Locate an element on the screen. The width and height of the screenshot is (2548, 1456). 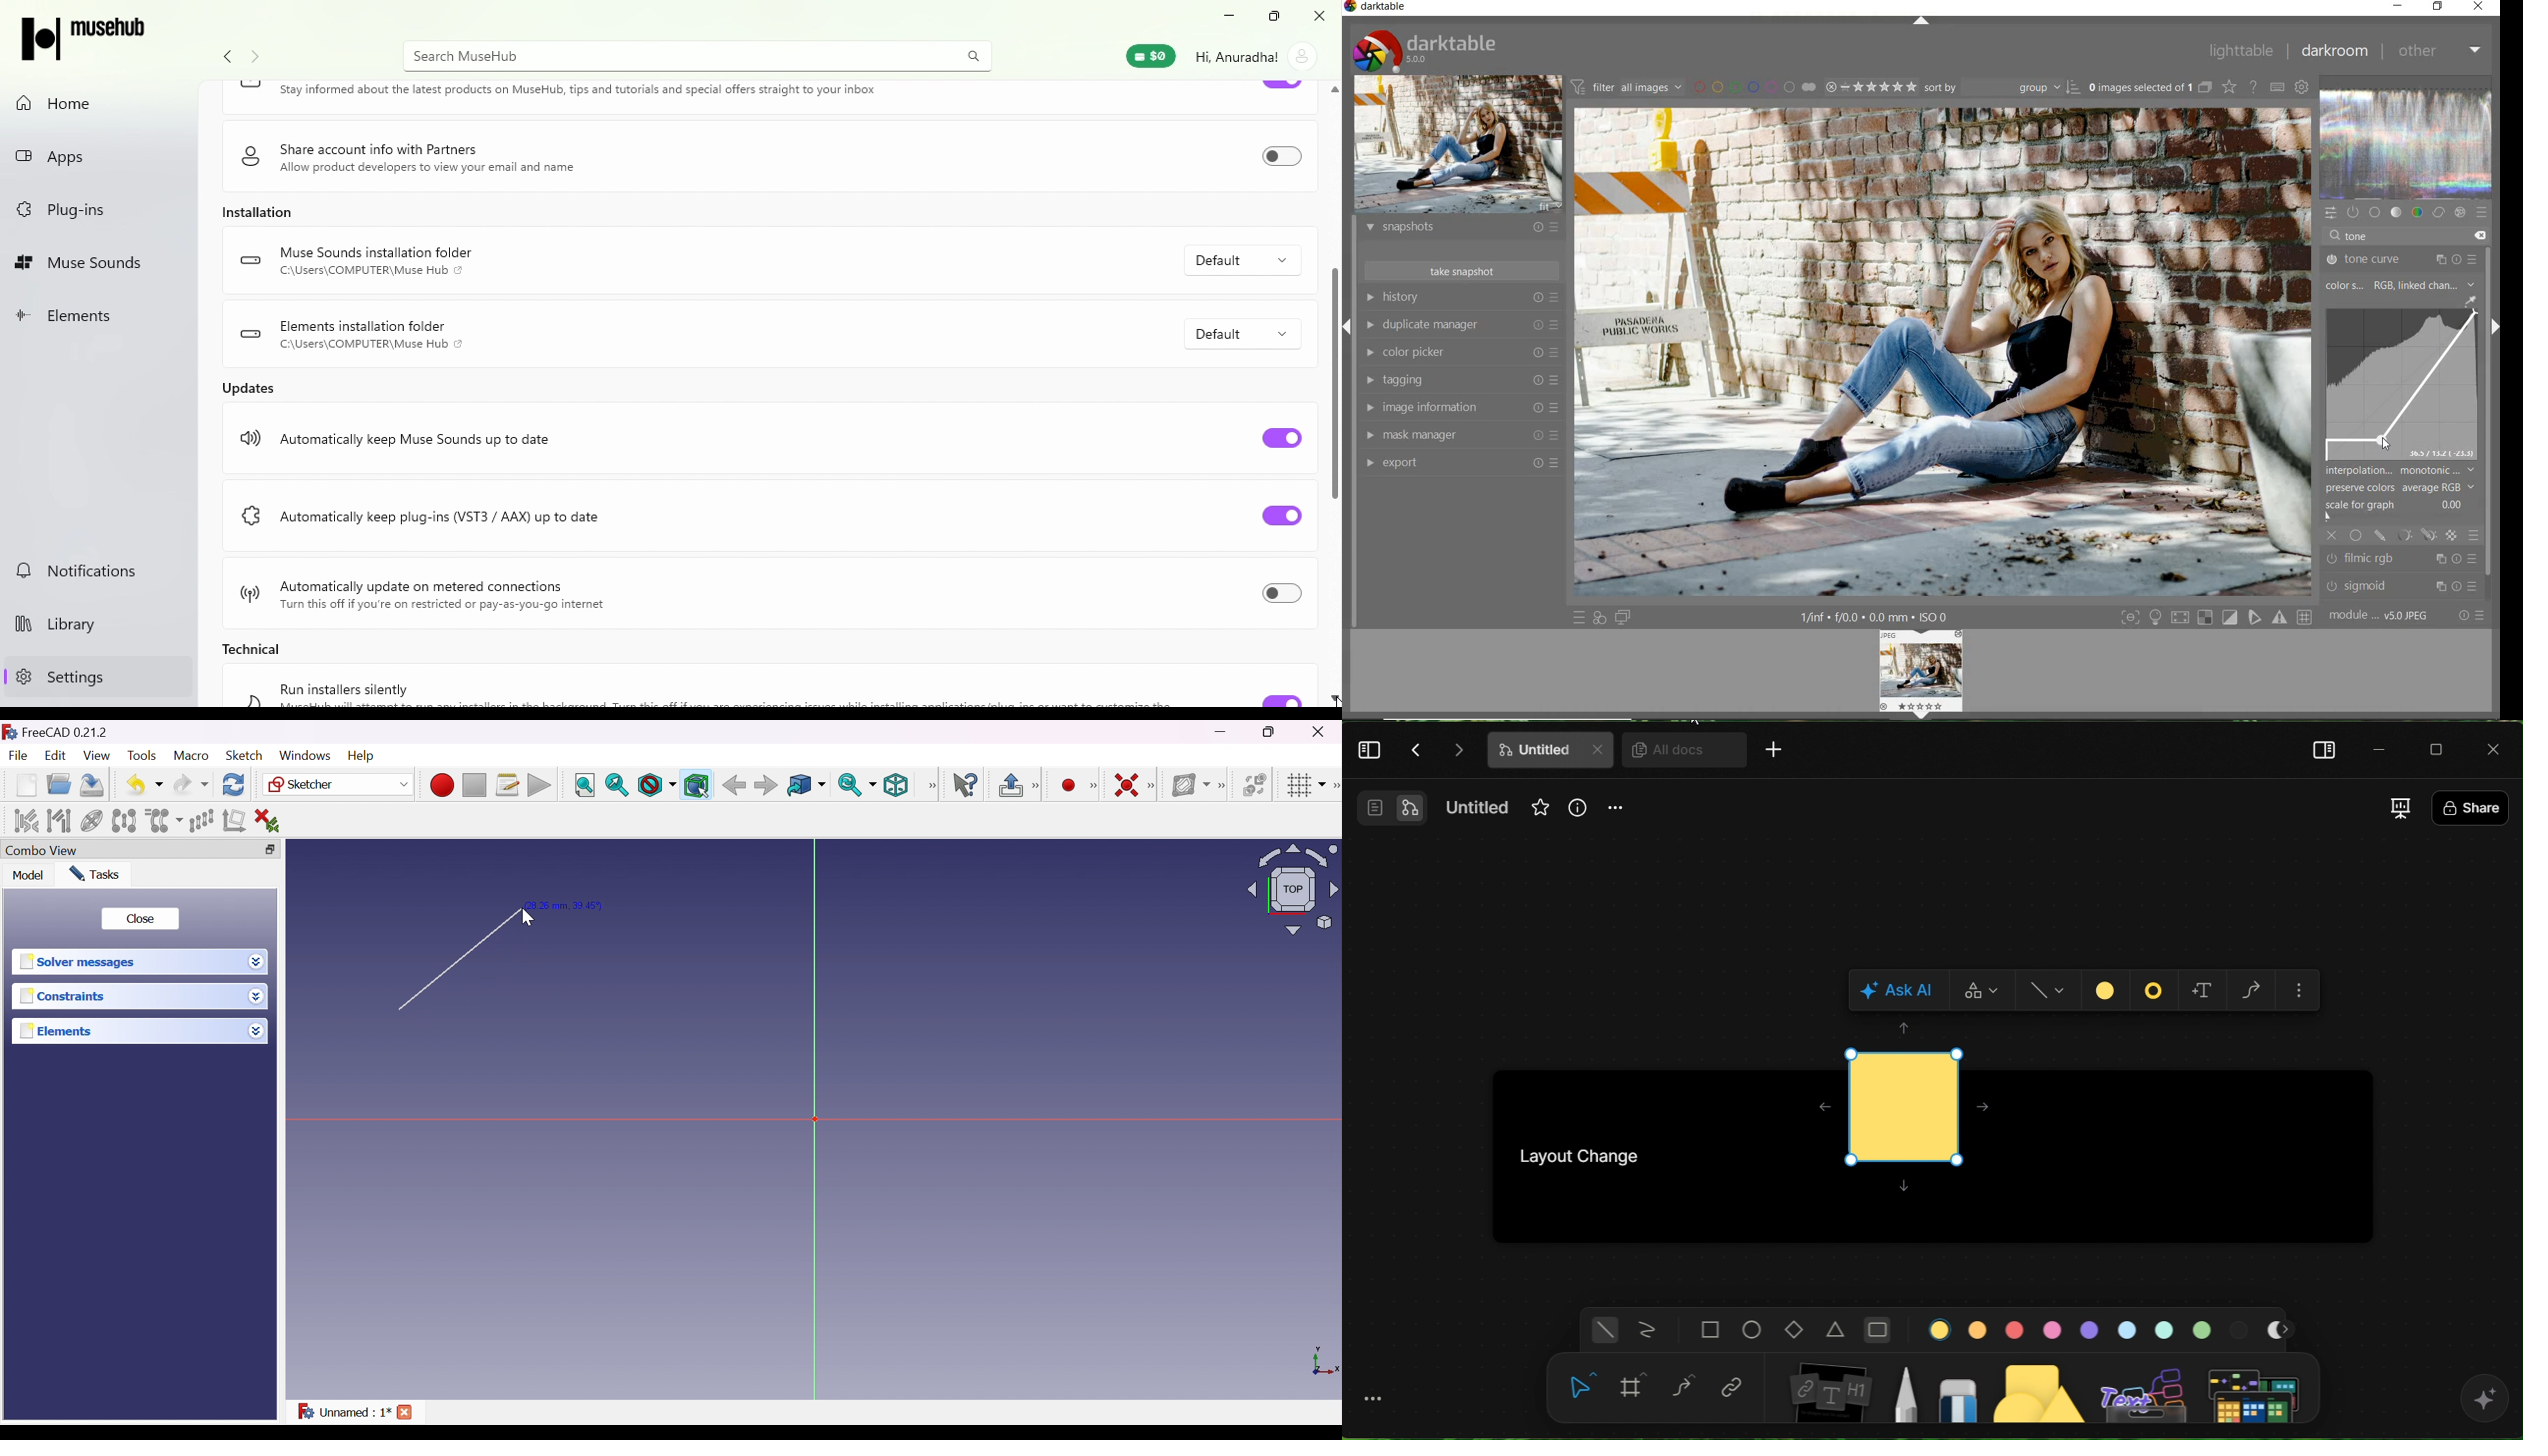
Technical is located at coordinates (255, 648).